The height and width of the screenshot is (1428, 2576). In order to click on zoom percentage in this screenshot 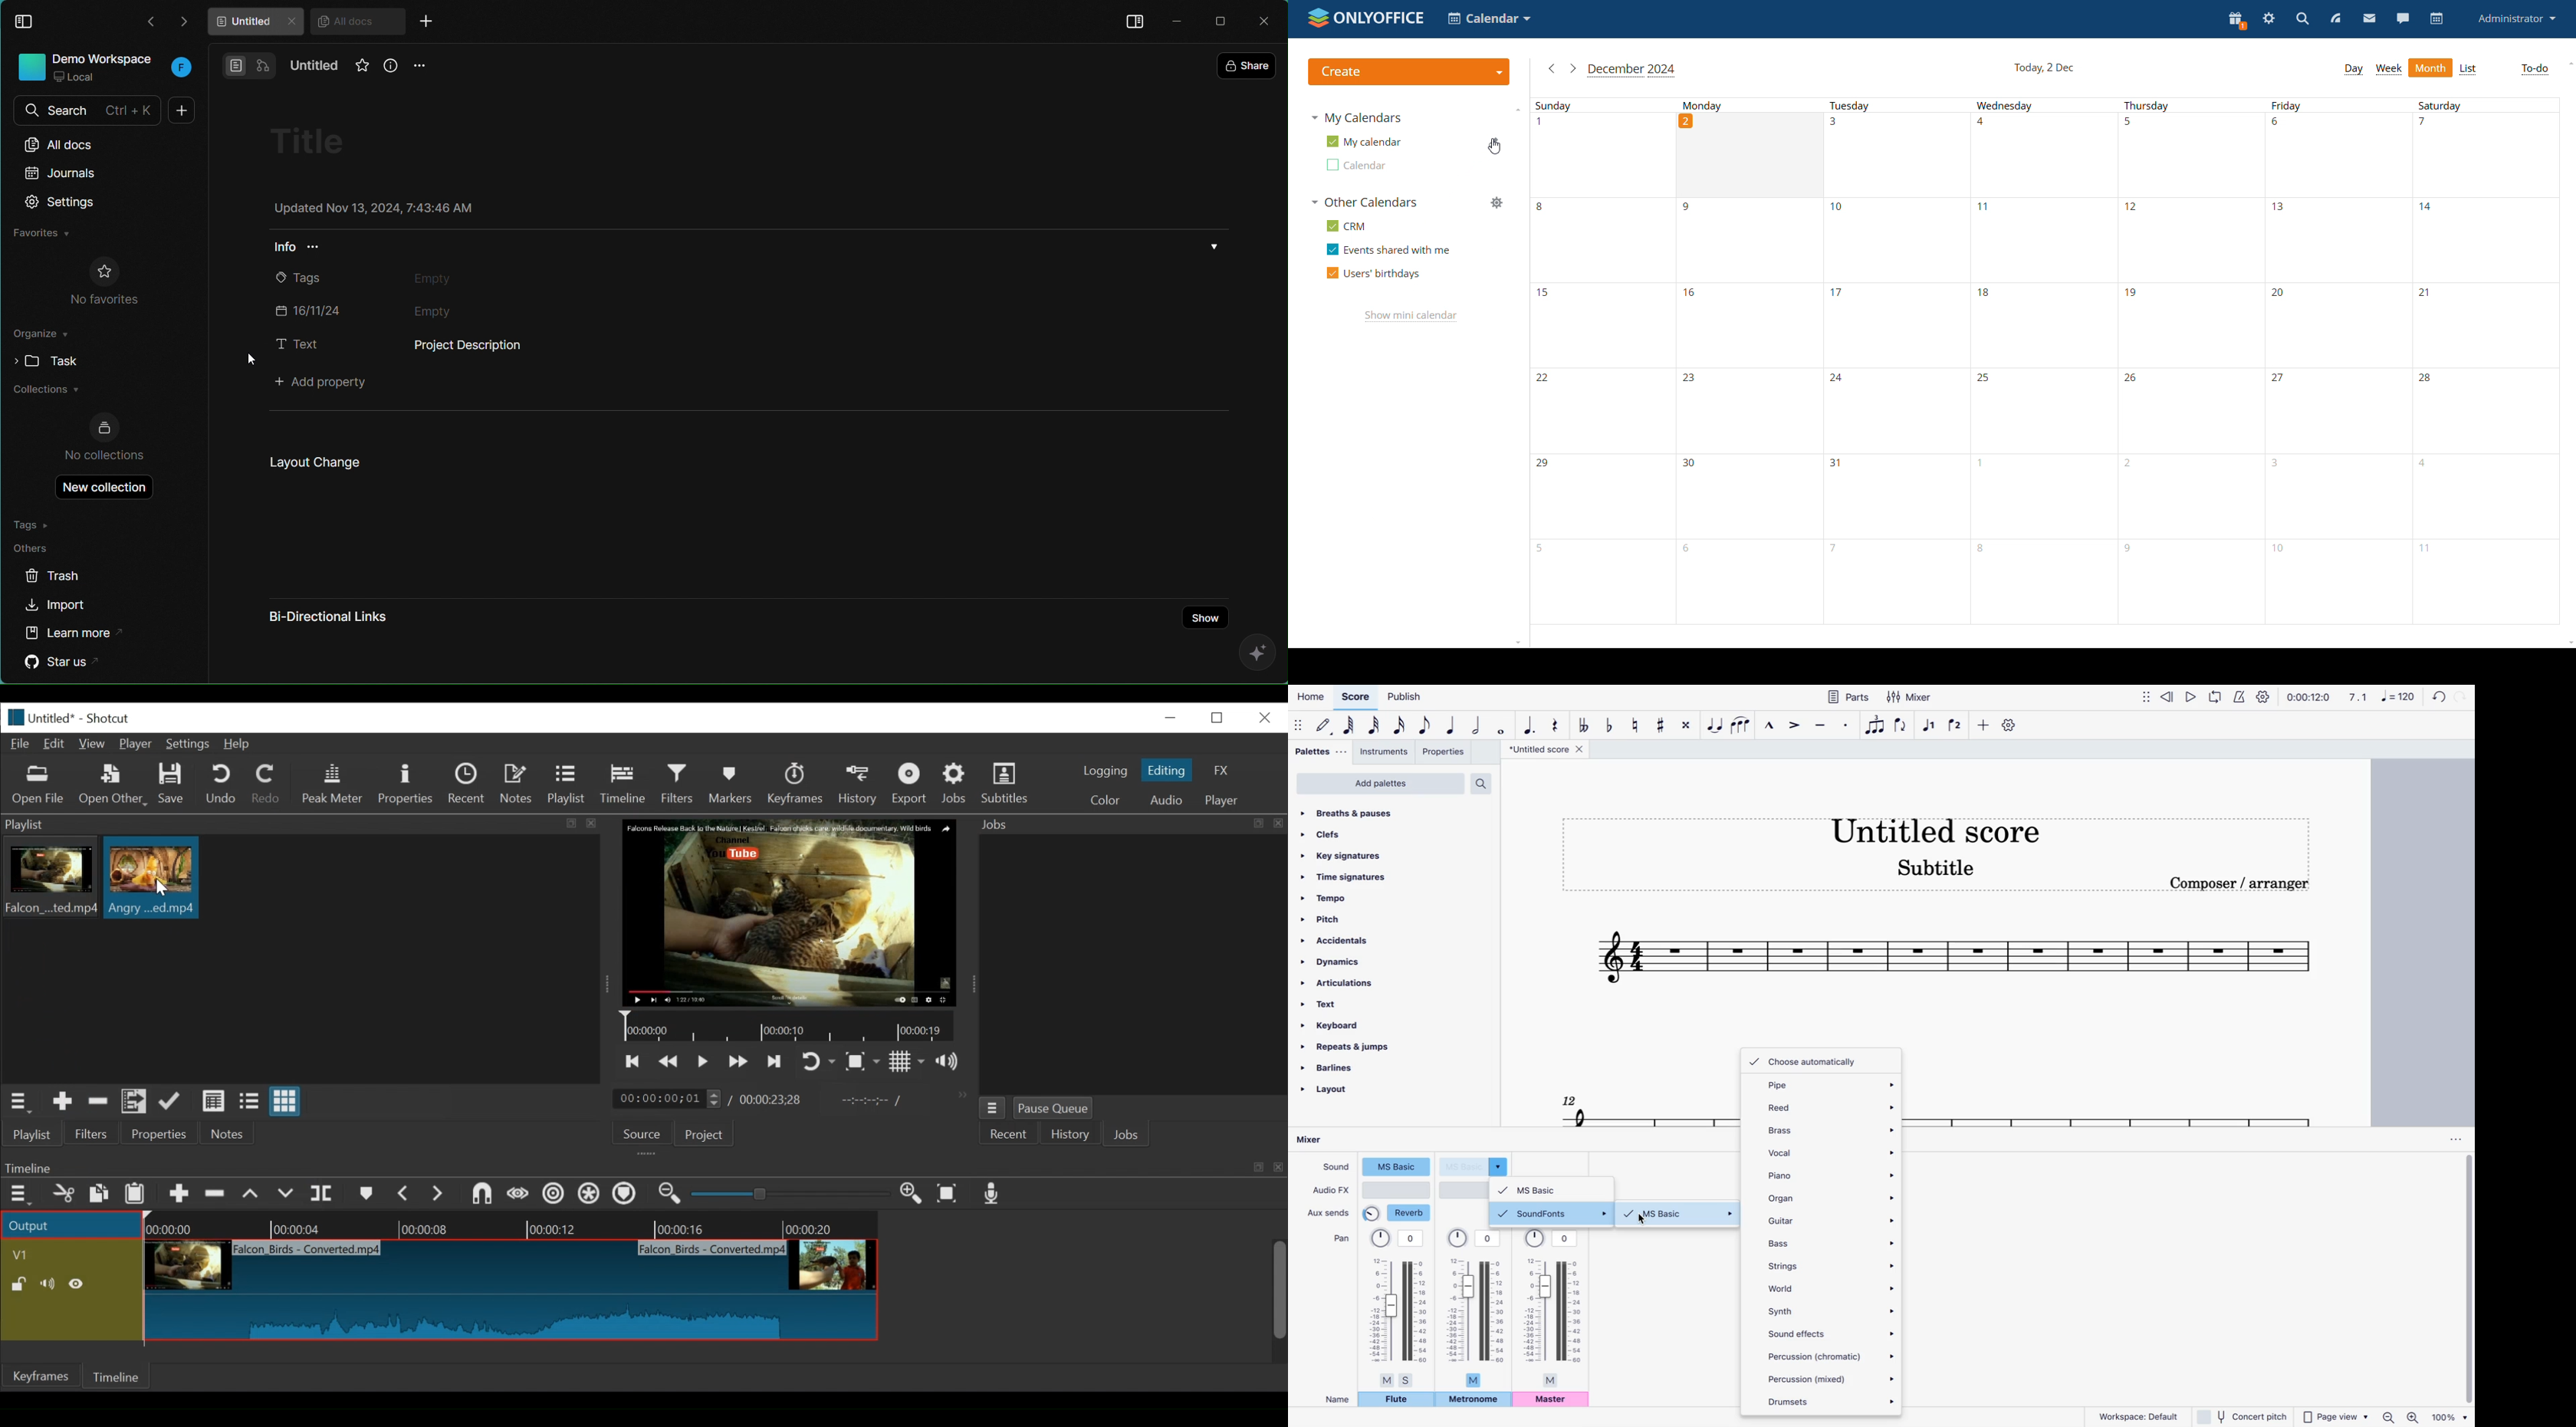, I will do `click(2451, 1417)`.